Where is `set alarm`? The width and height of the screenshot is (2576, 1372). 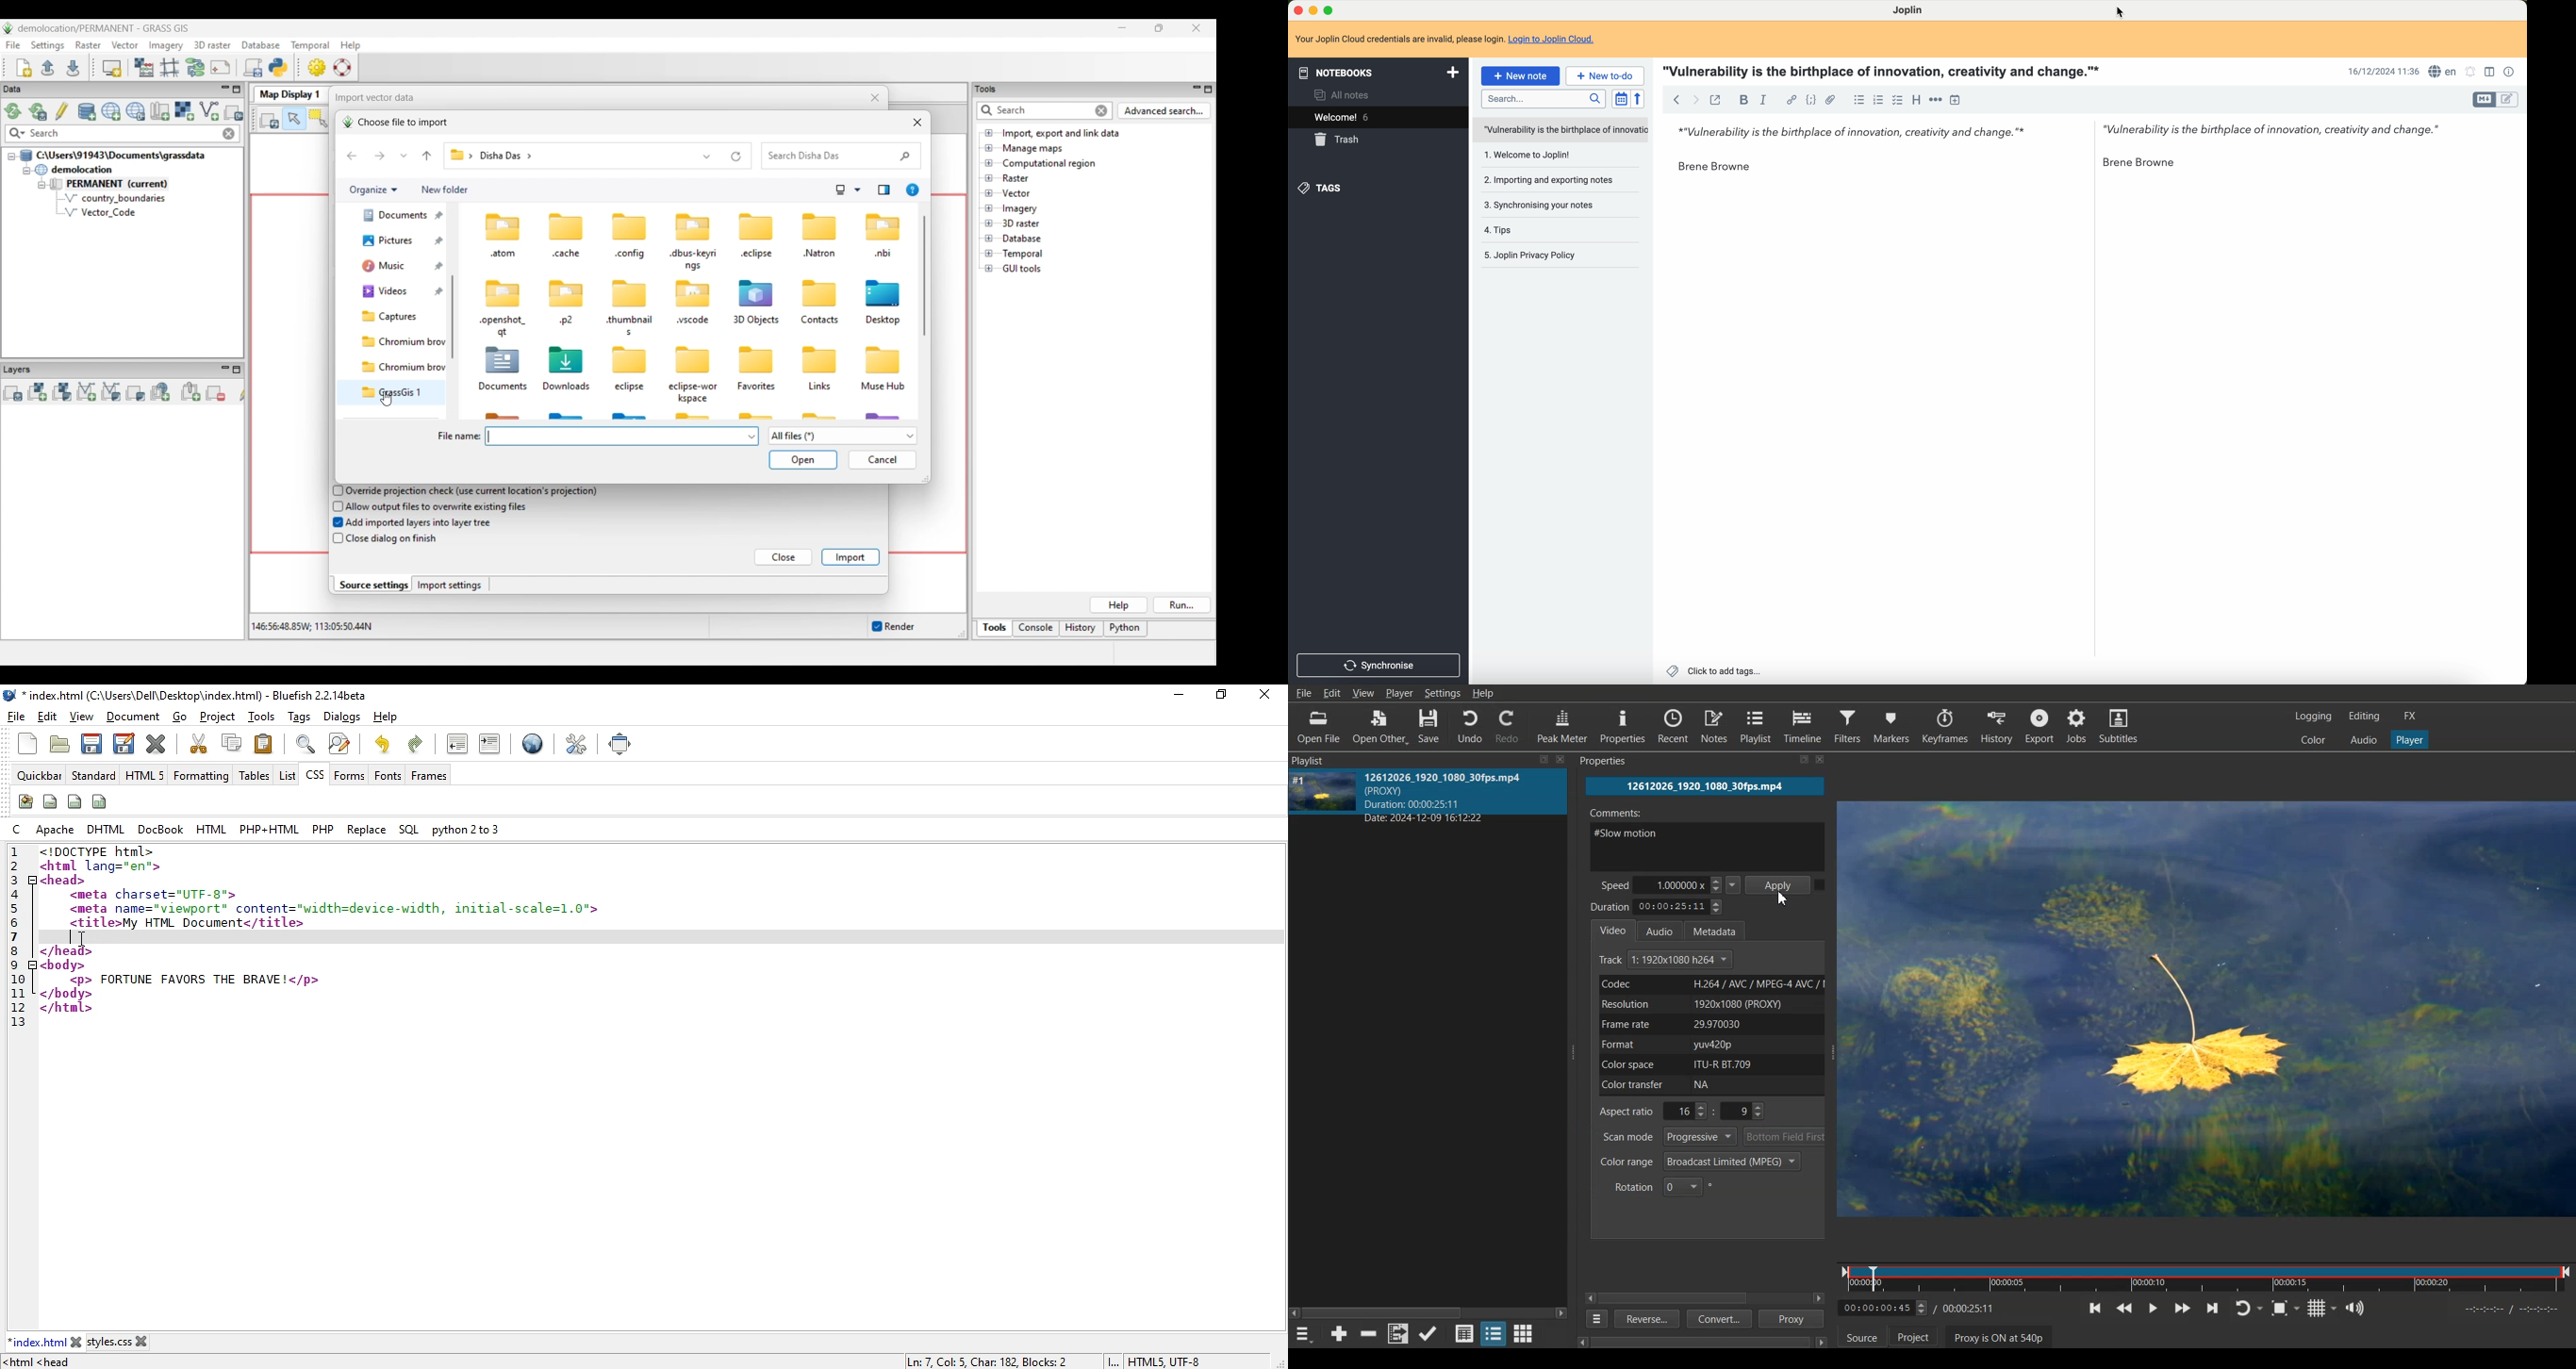
set alarm is located at coordinates (2472, 72).